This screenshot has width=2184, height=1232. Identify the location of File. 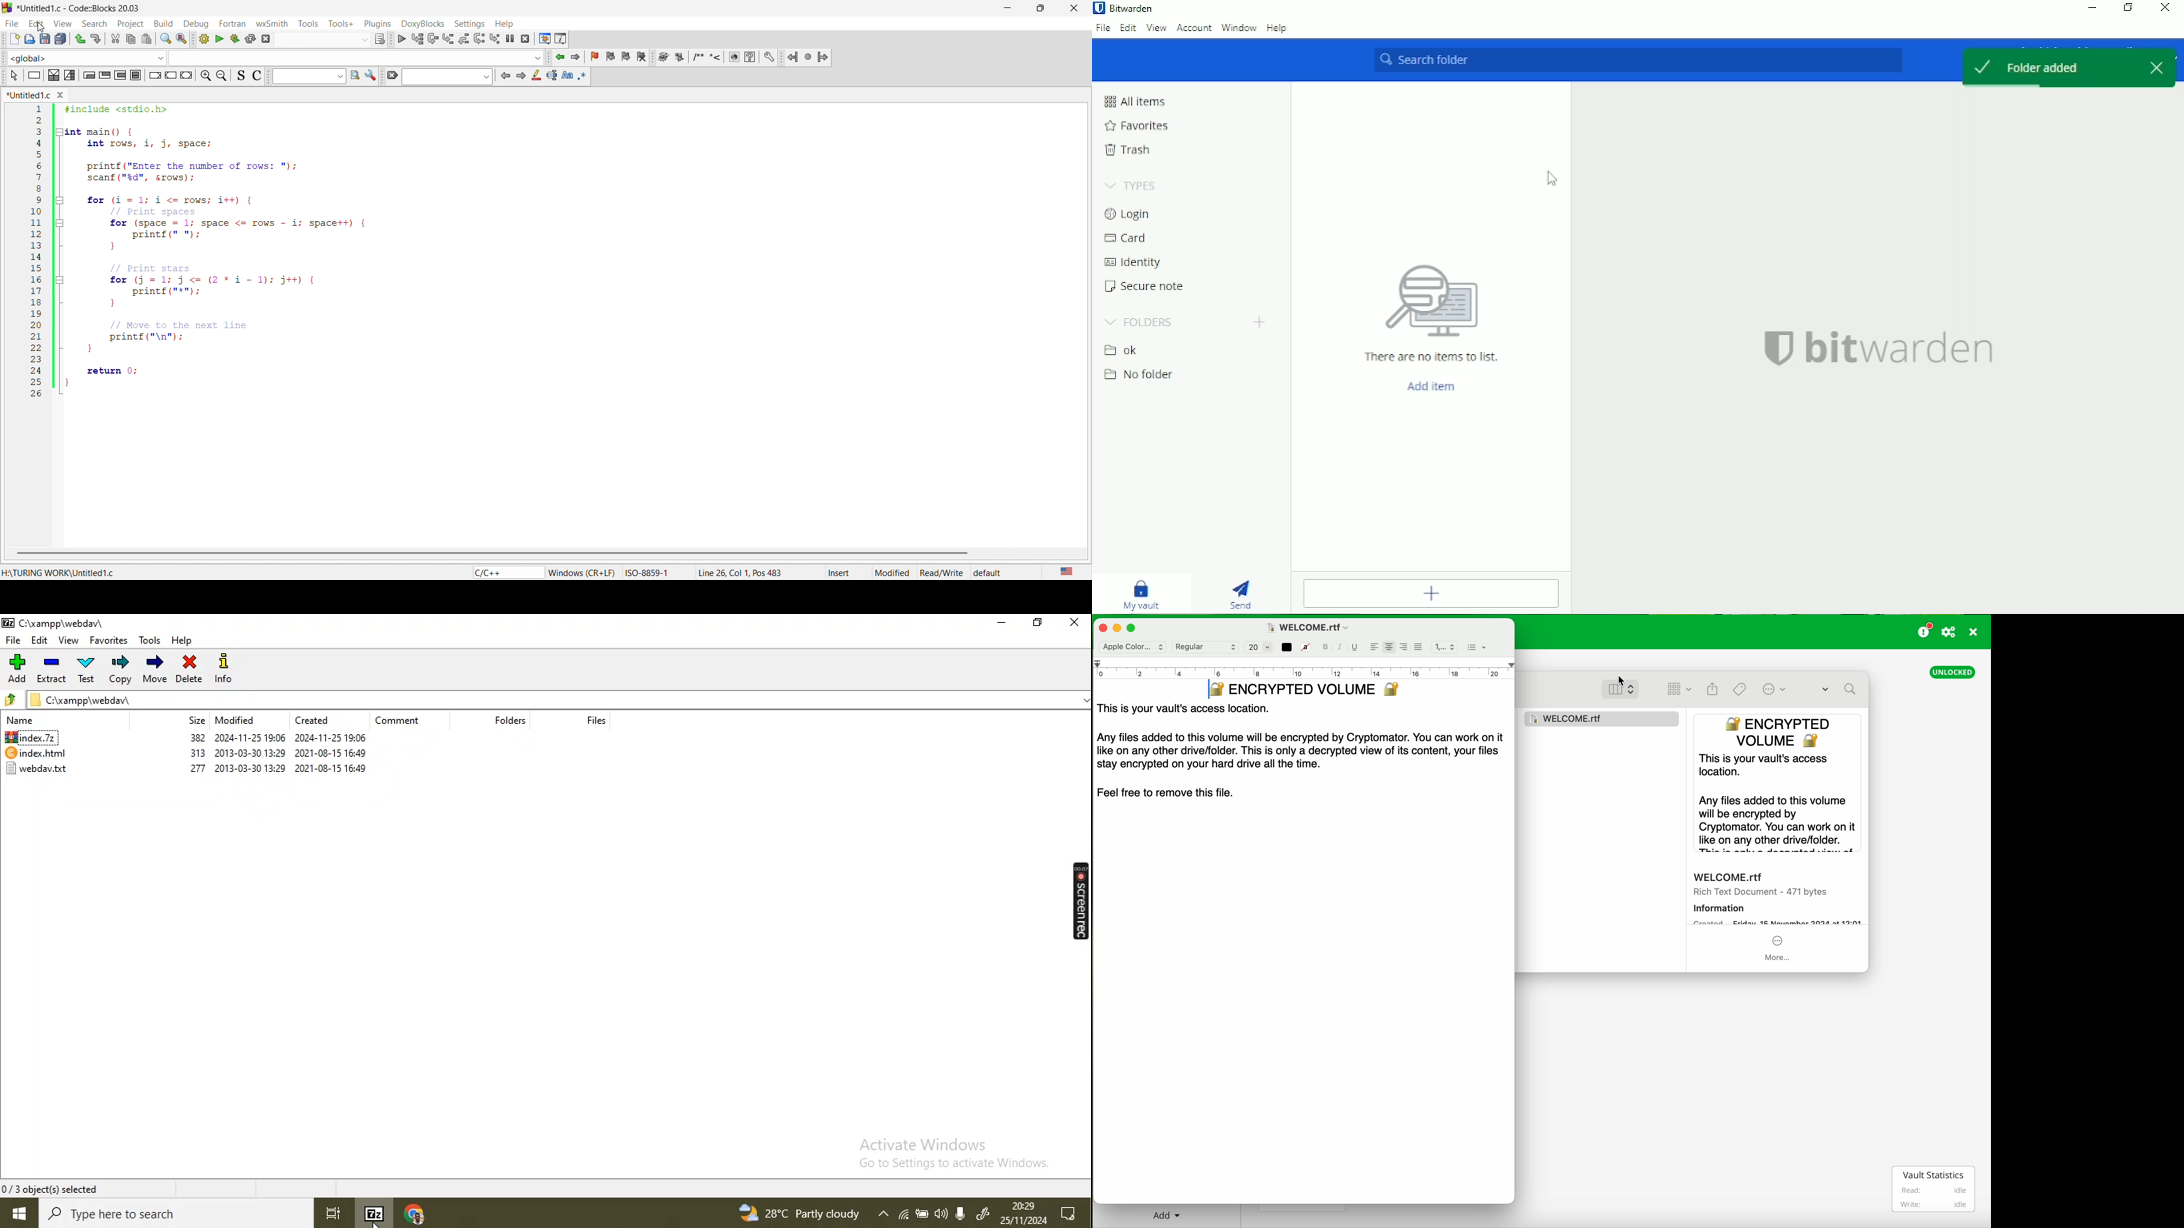
(1103, 28).